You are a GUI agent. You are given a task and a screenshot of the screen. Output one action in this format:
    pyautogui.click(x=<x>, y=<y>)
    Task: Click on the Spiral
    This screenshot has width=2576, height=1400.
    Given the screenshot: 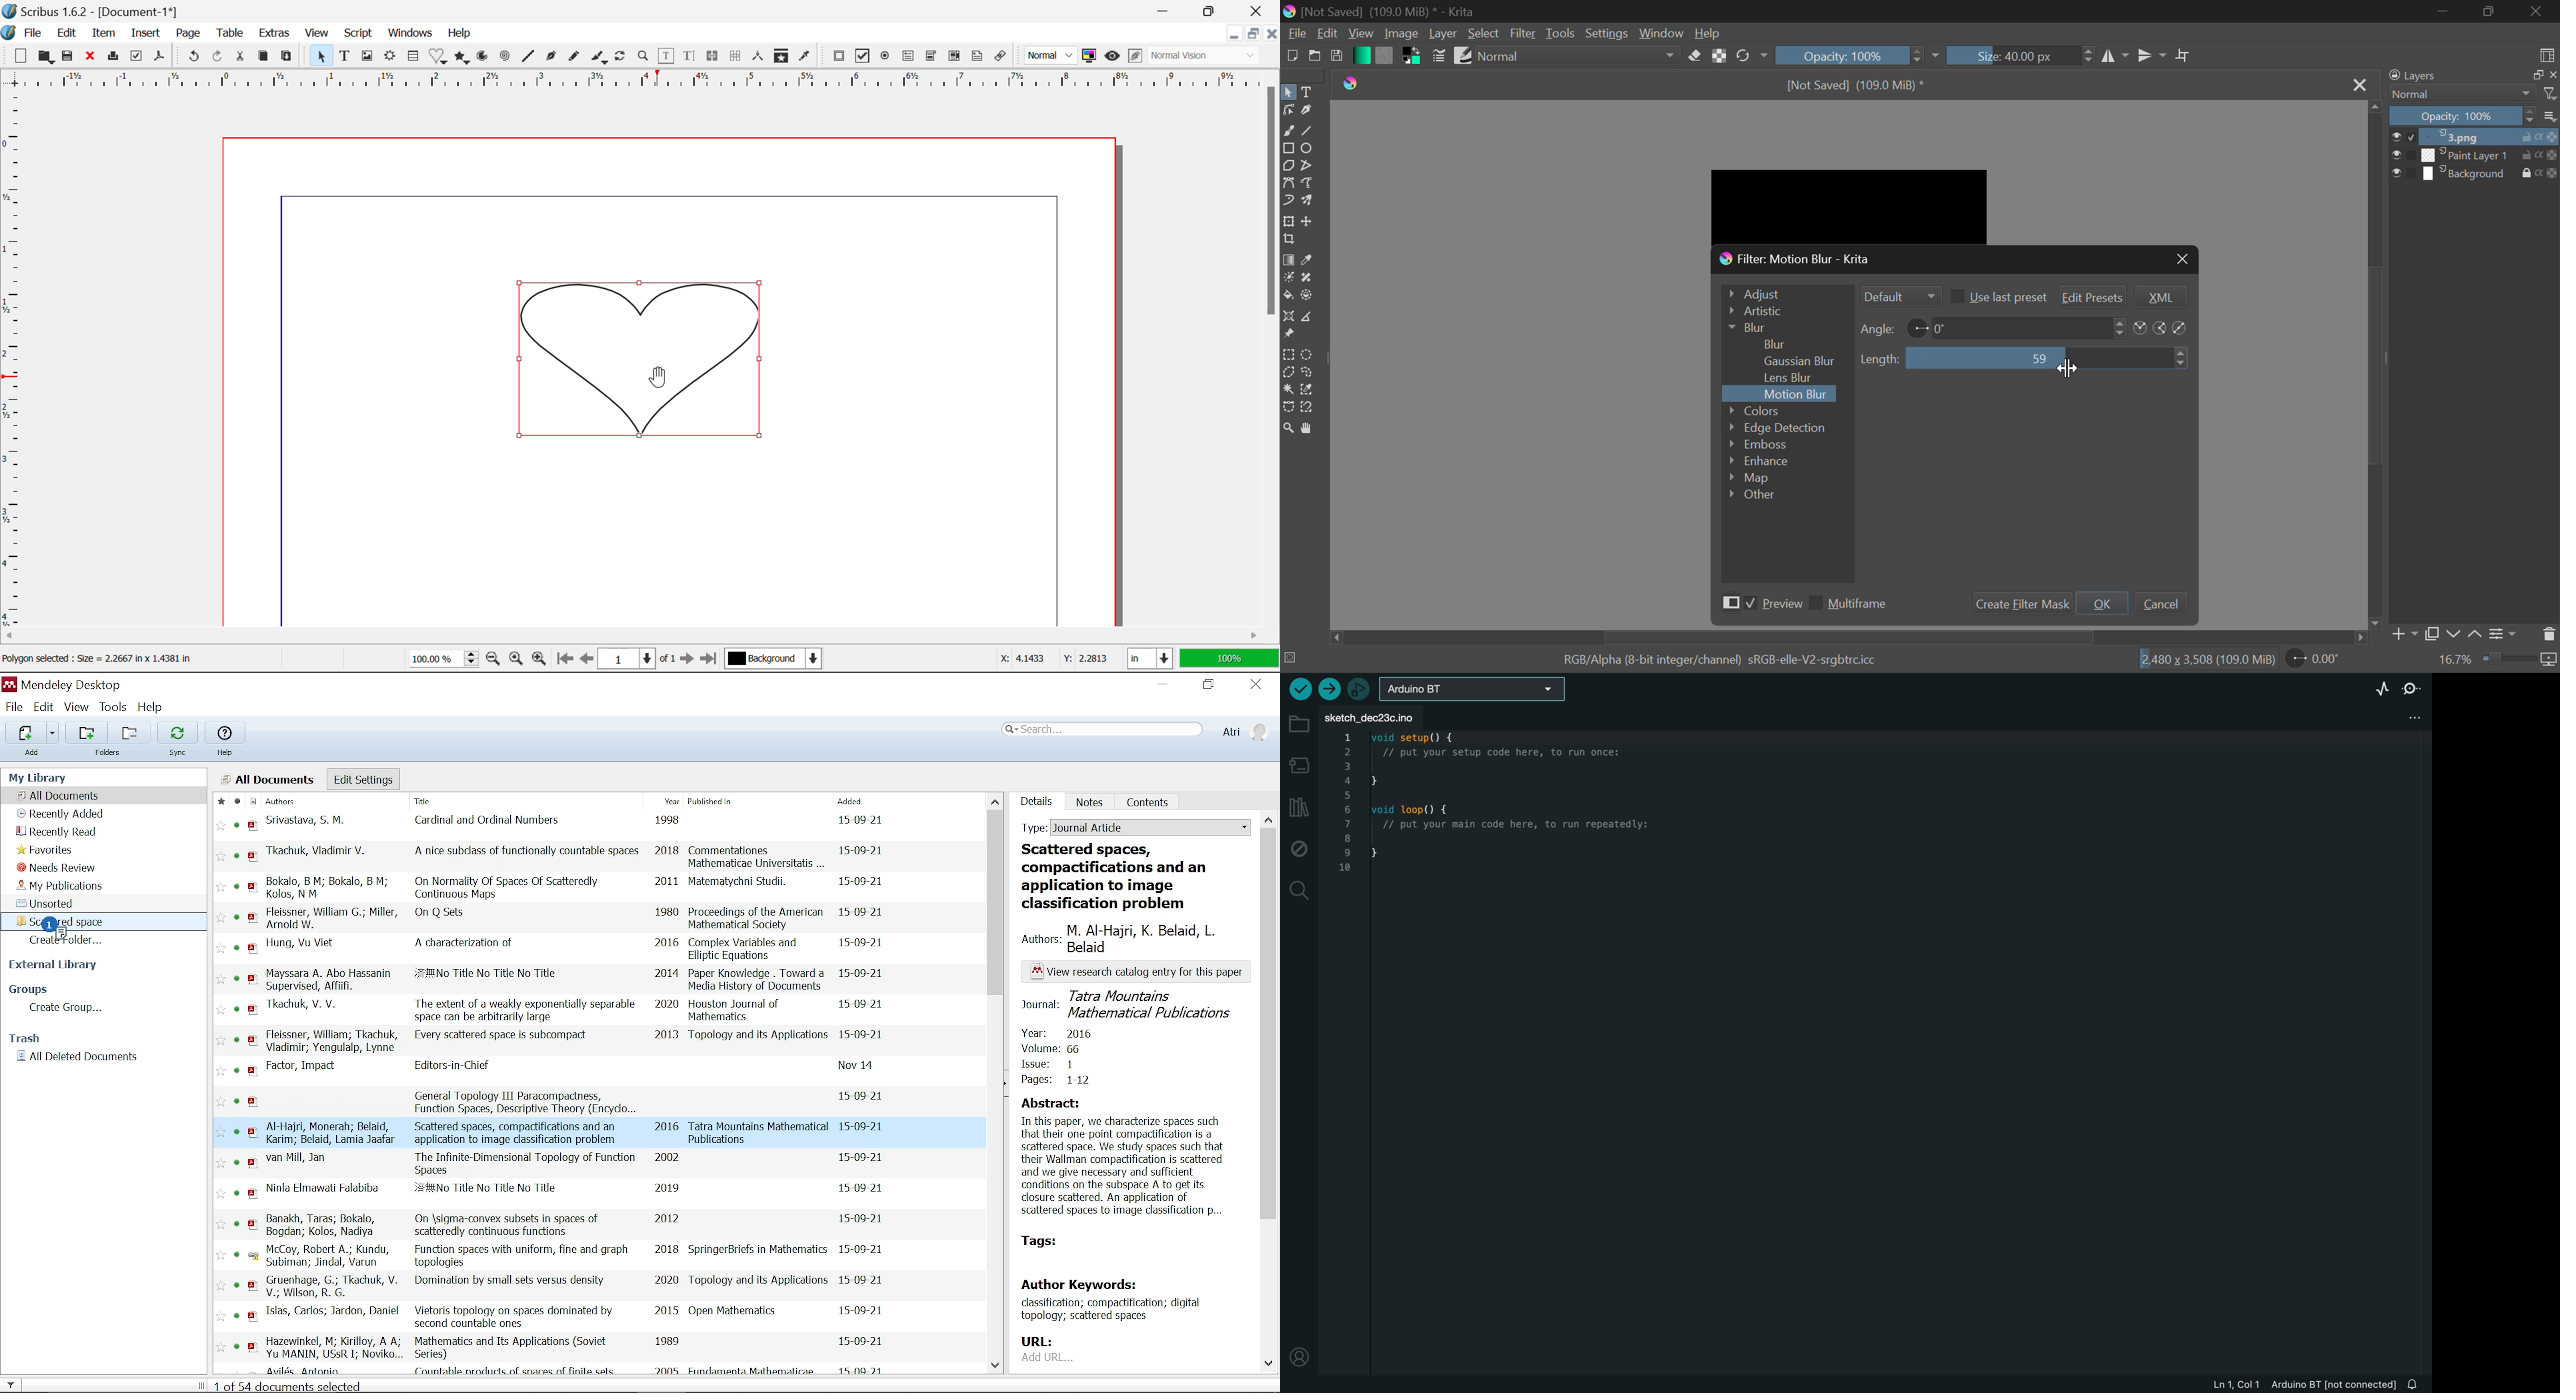 What is the action you would take?
    pyautogui.click(x=505, y=57)
    